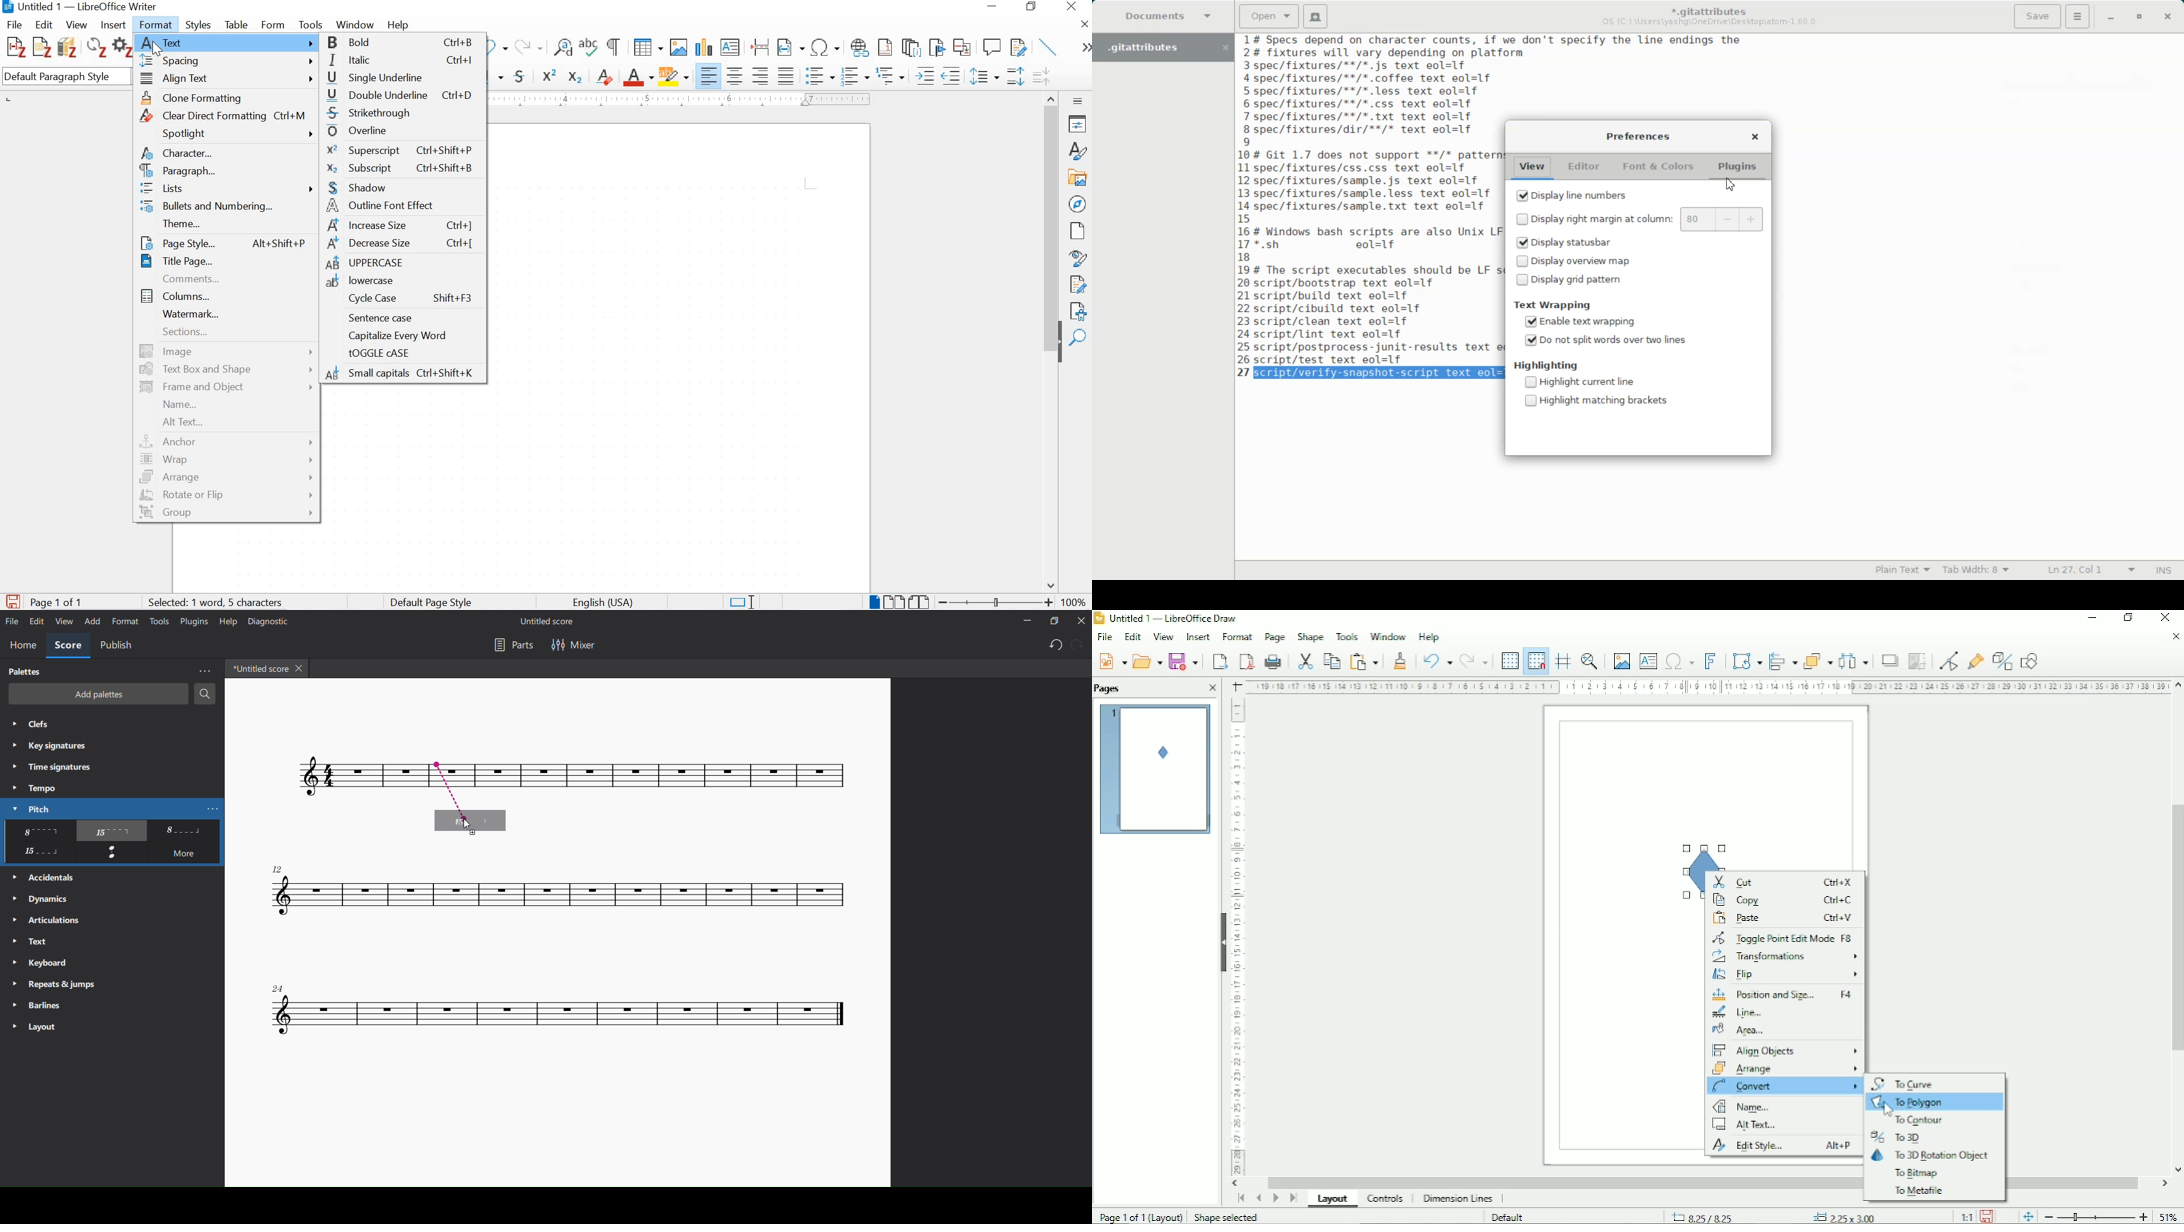 This screenshot has width=2184, height=1232. I want to click on Zoom & pan, so click(1591, 661).